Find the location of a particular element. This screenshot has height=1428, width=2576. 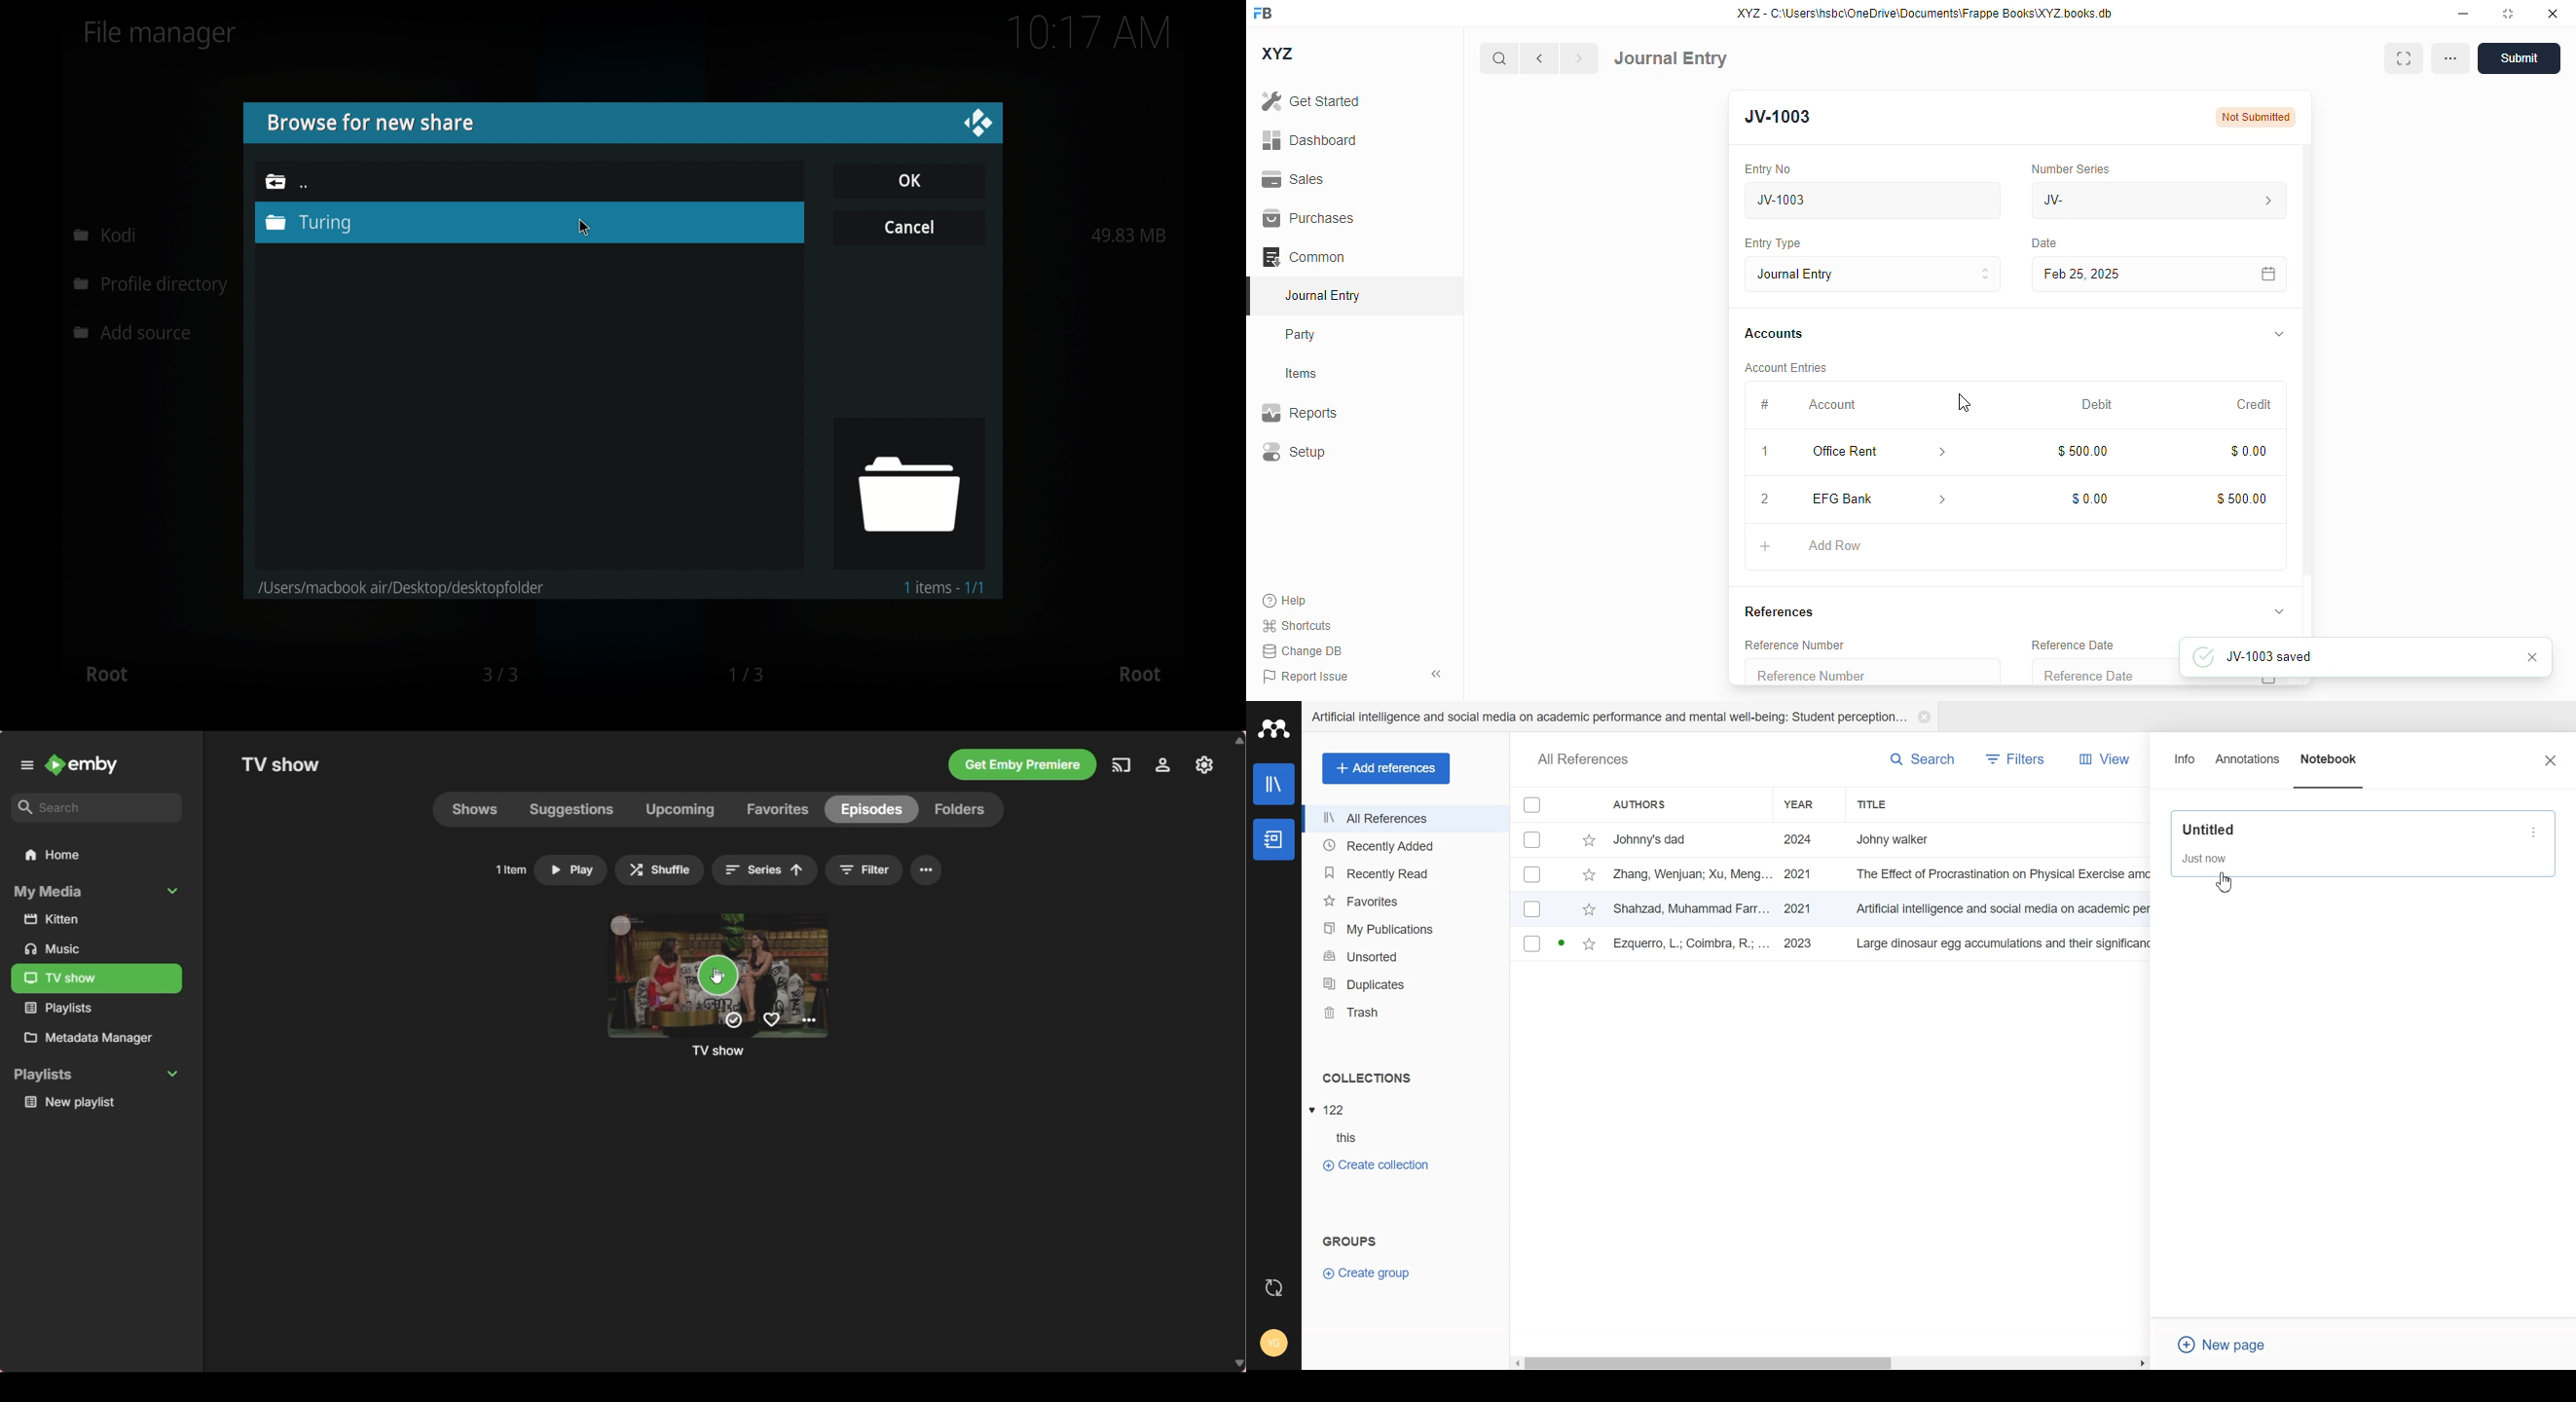

turing is located at coordinates (336, 223).